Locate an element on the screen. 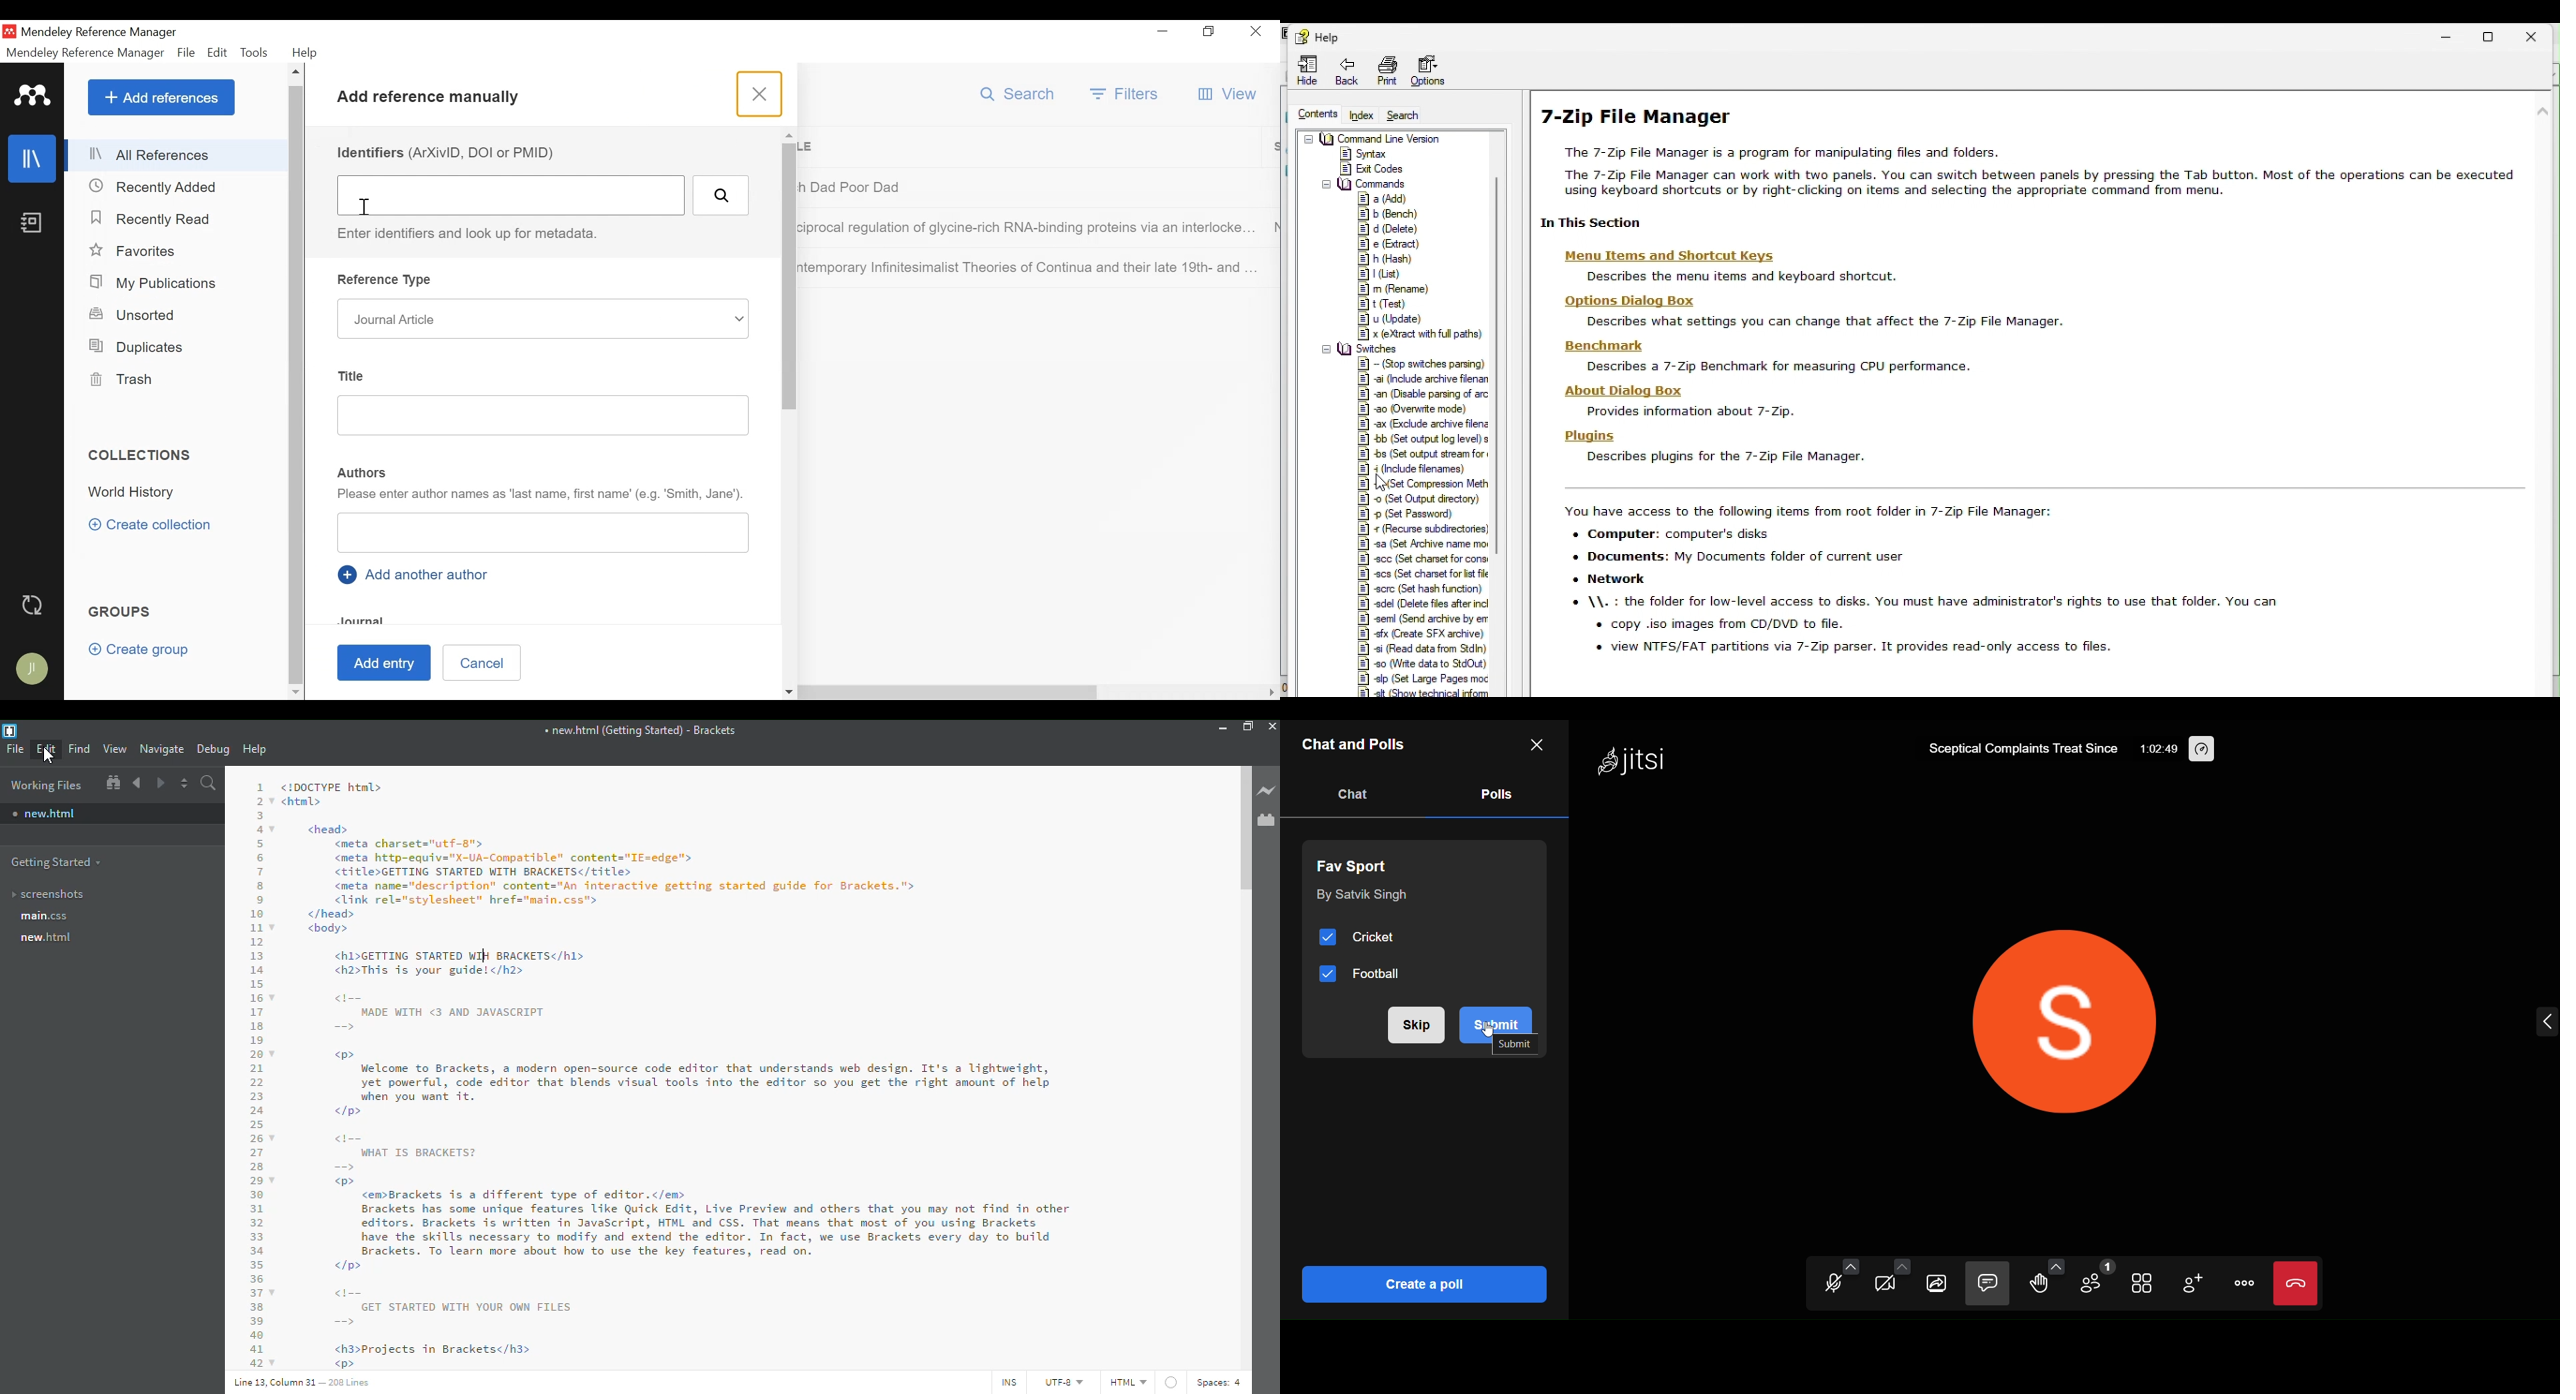  All References is located at coordinates (177, 156).